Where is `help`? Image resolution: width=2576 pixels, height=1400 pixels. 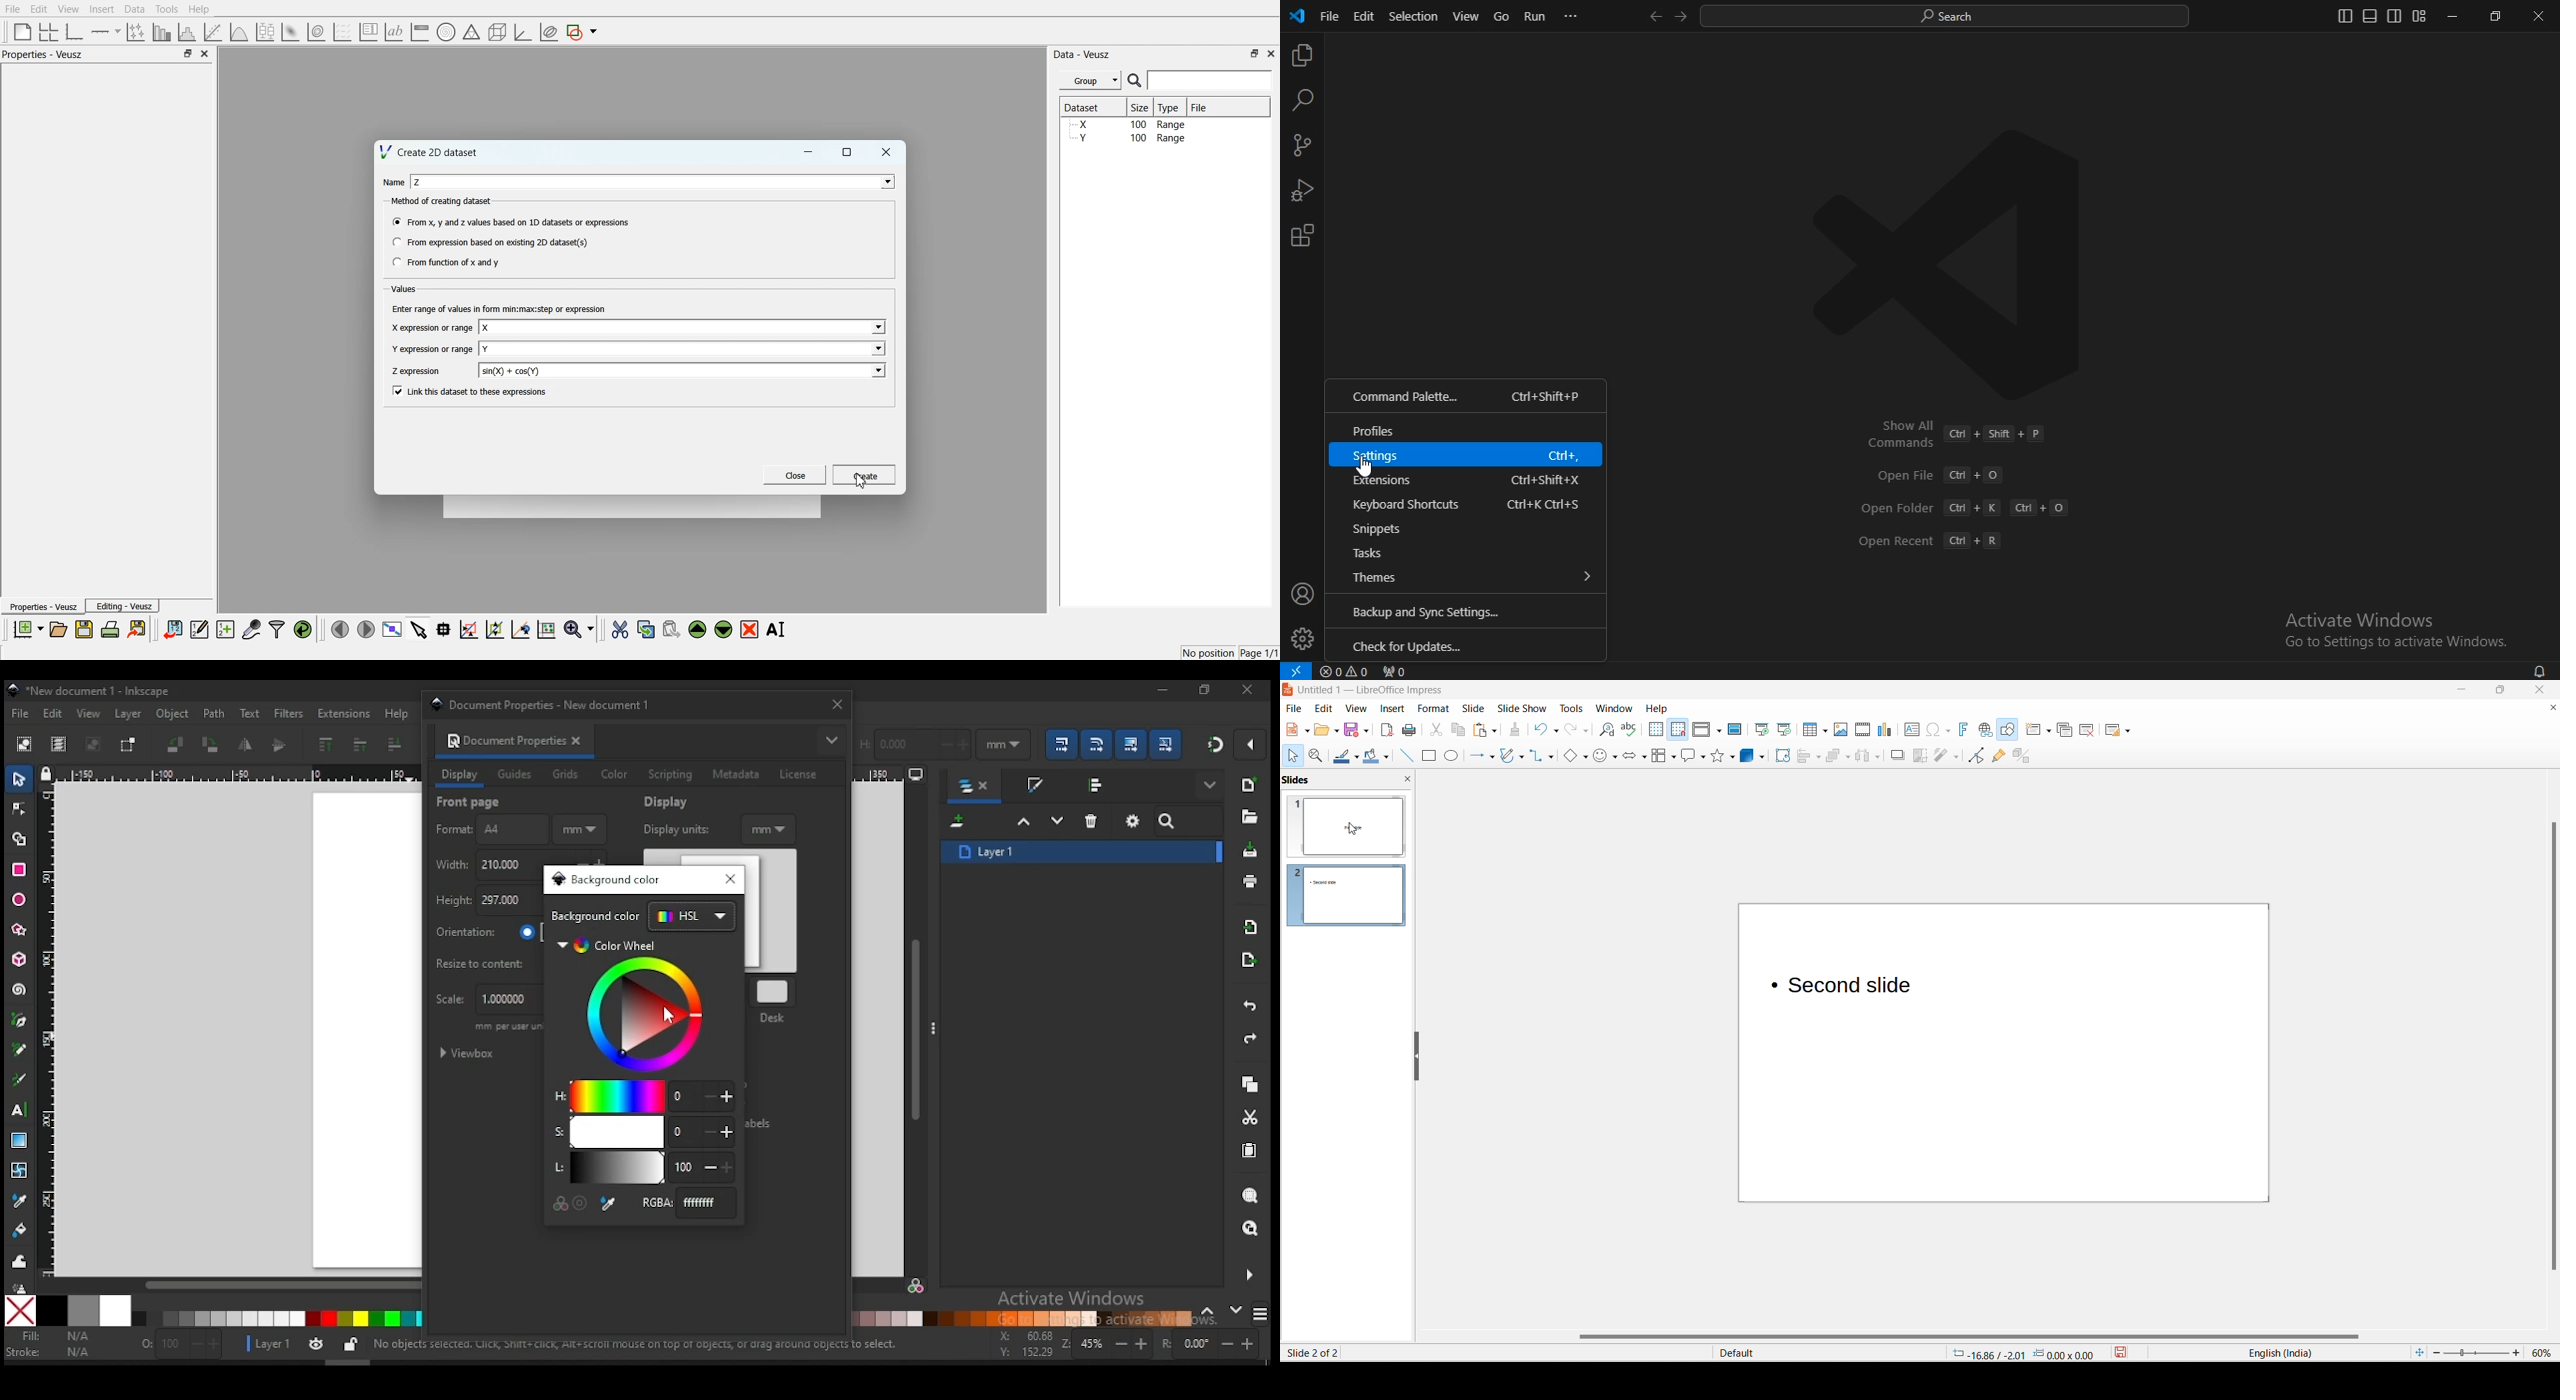
help is located at coordinates (400, 713).